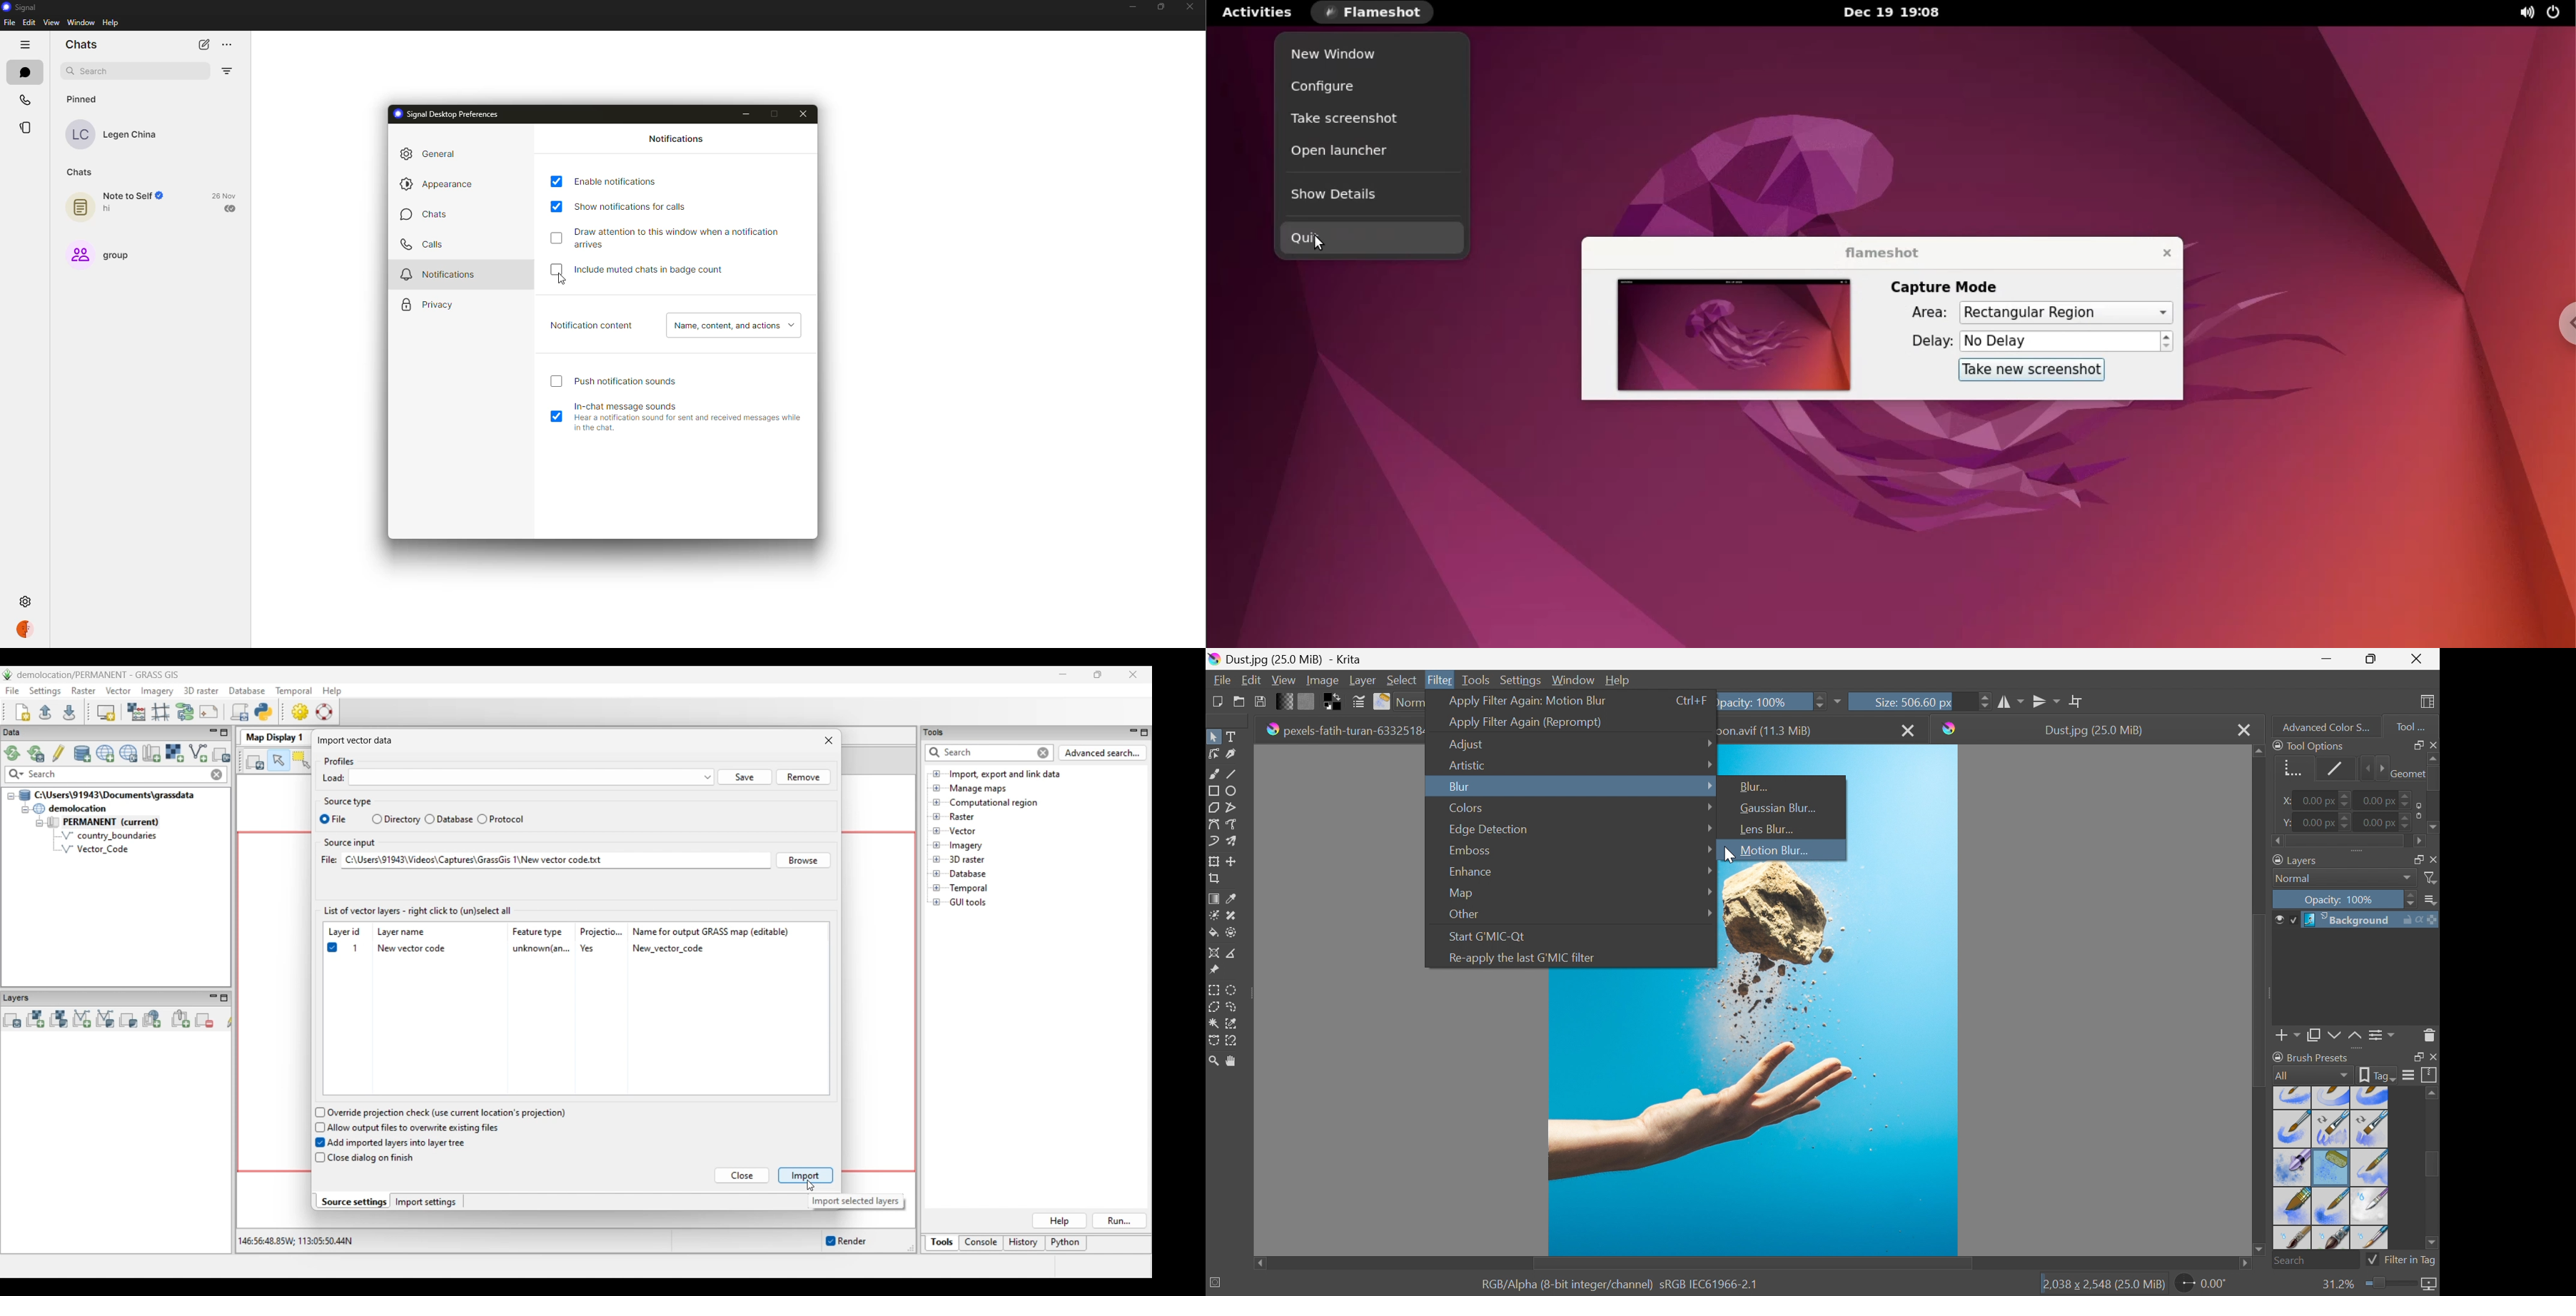 The width and height of the screenshot is (2576, 1316). I want to click on Legen China, so click(131, 135).